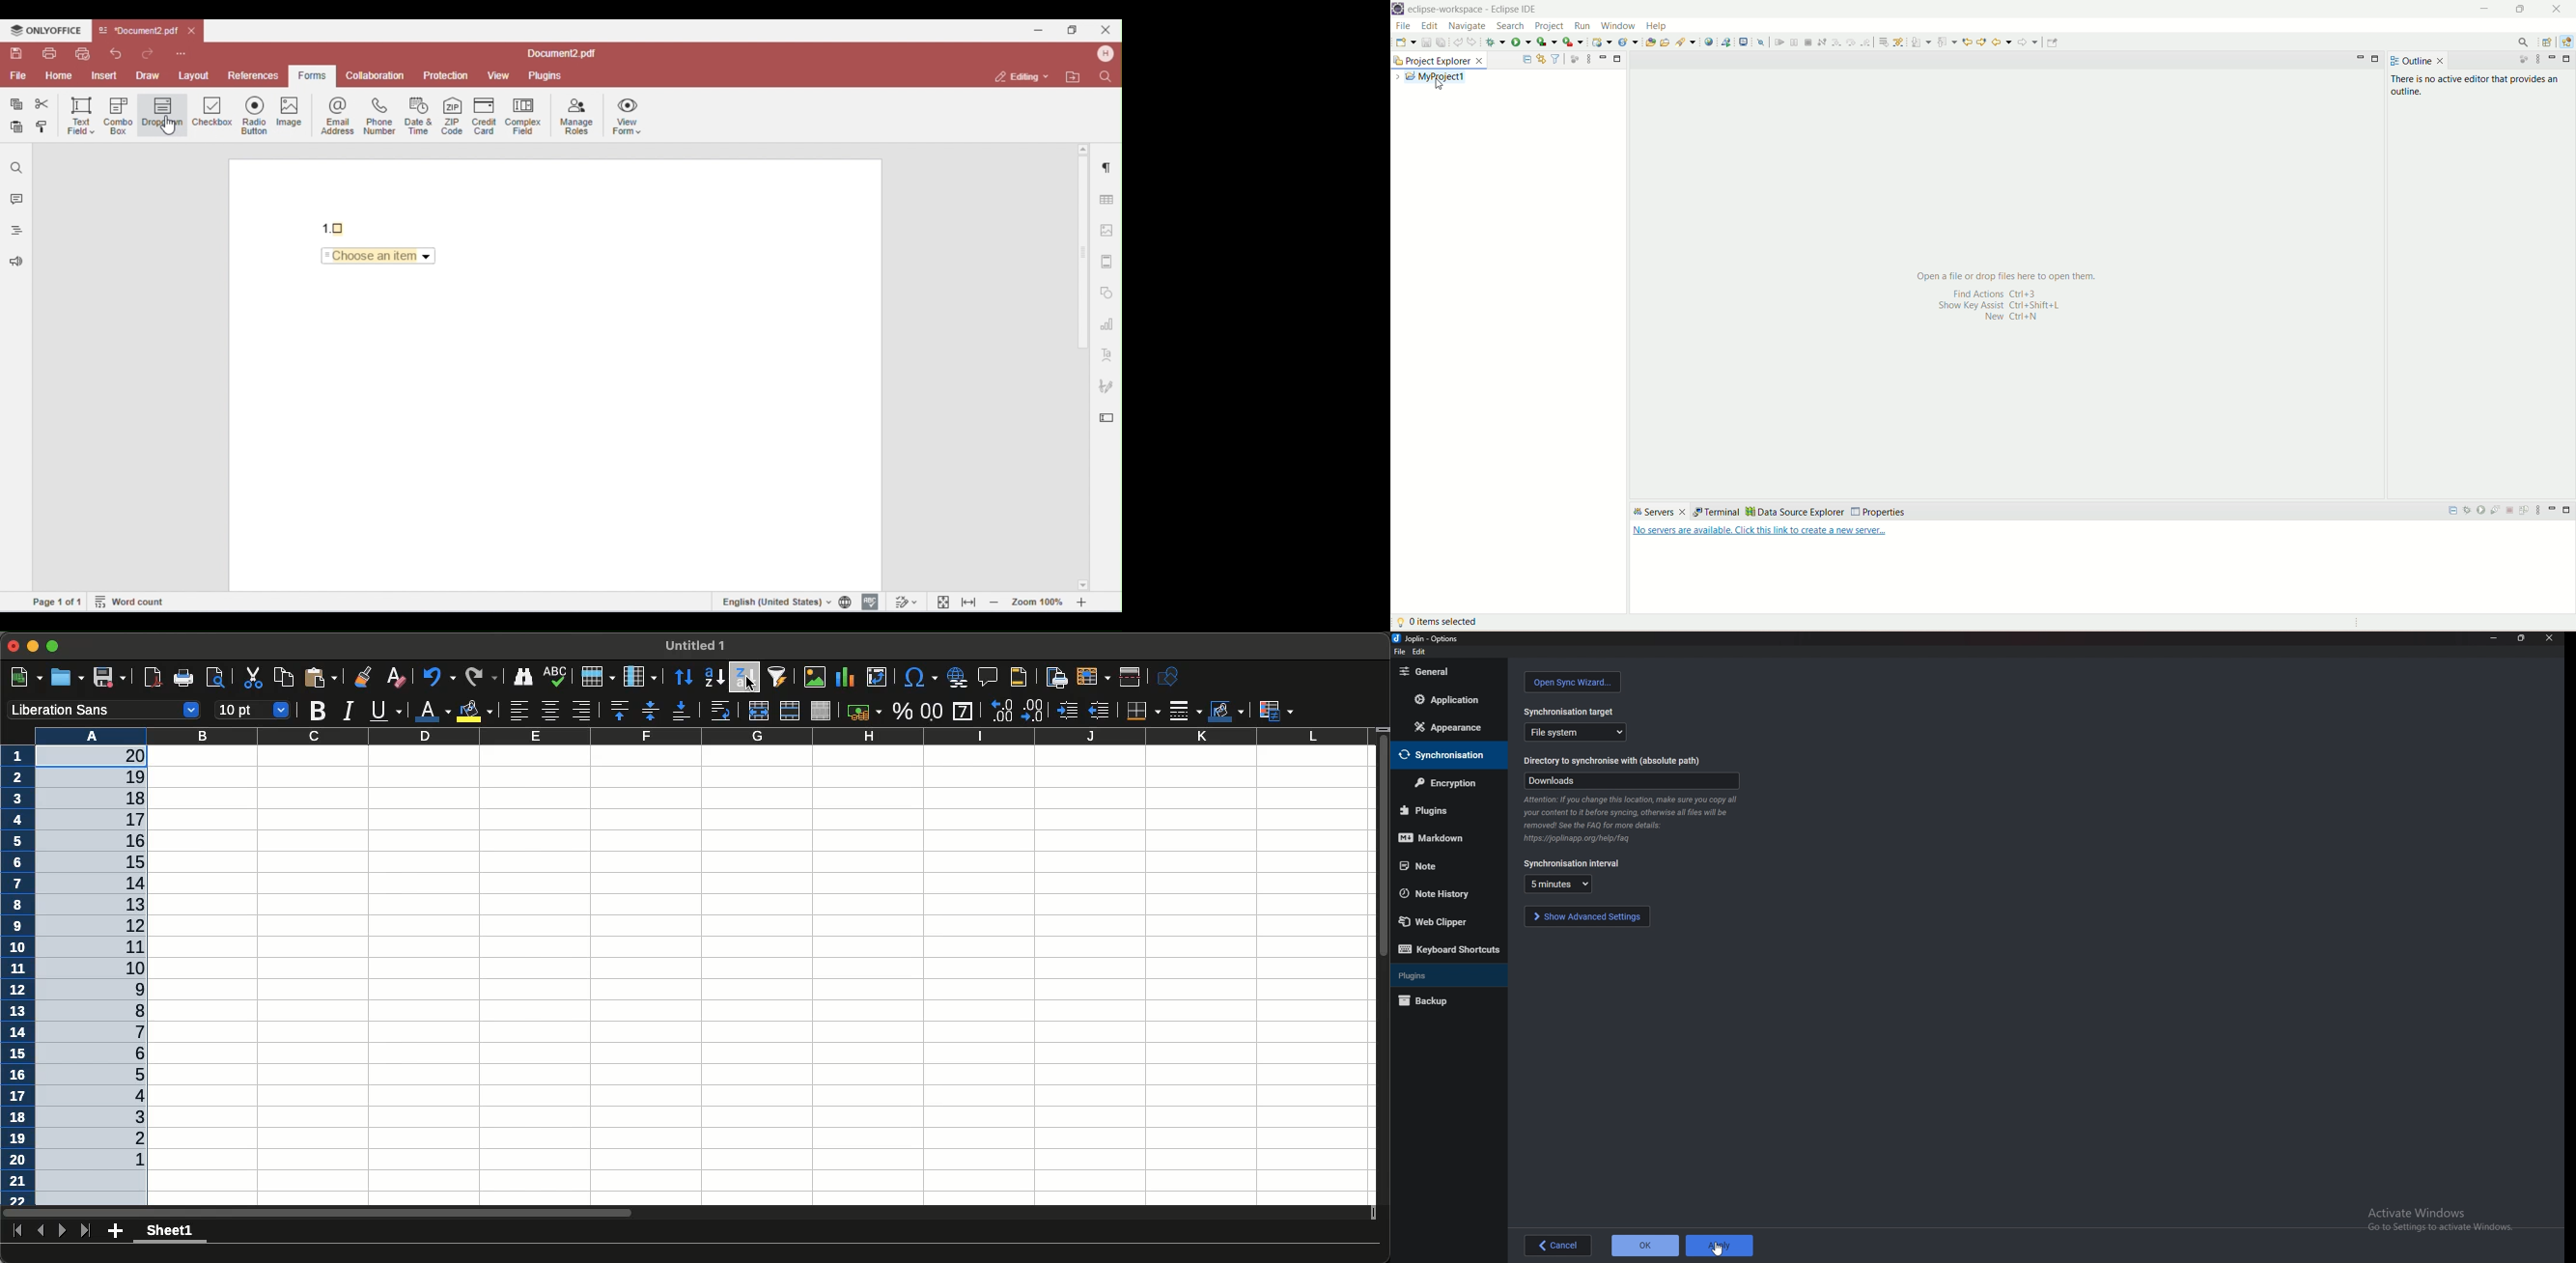  I want to click on Appearance, so click(1445, 727).